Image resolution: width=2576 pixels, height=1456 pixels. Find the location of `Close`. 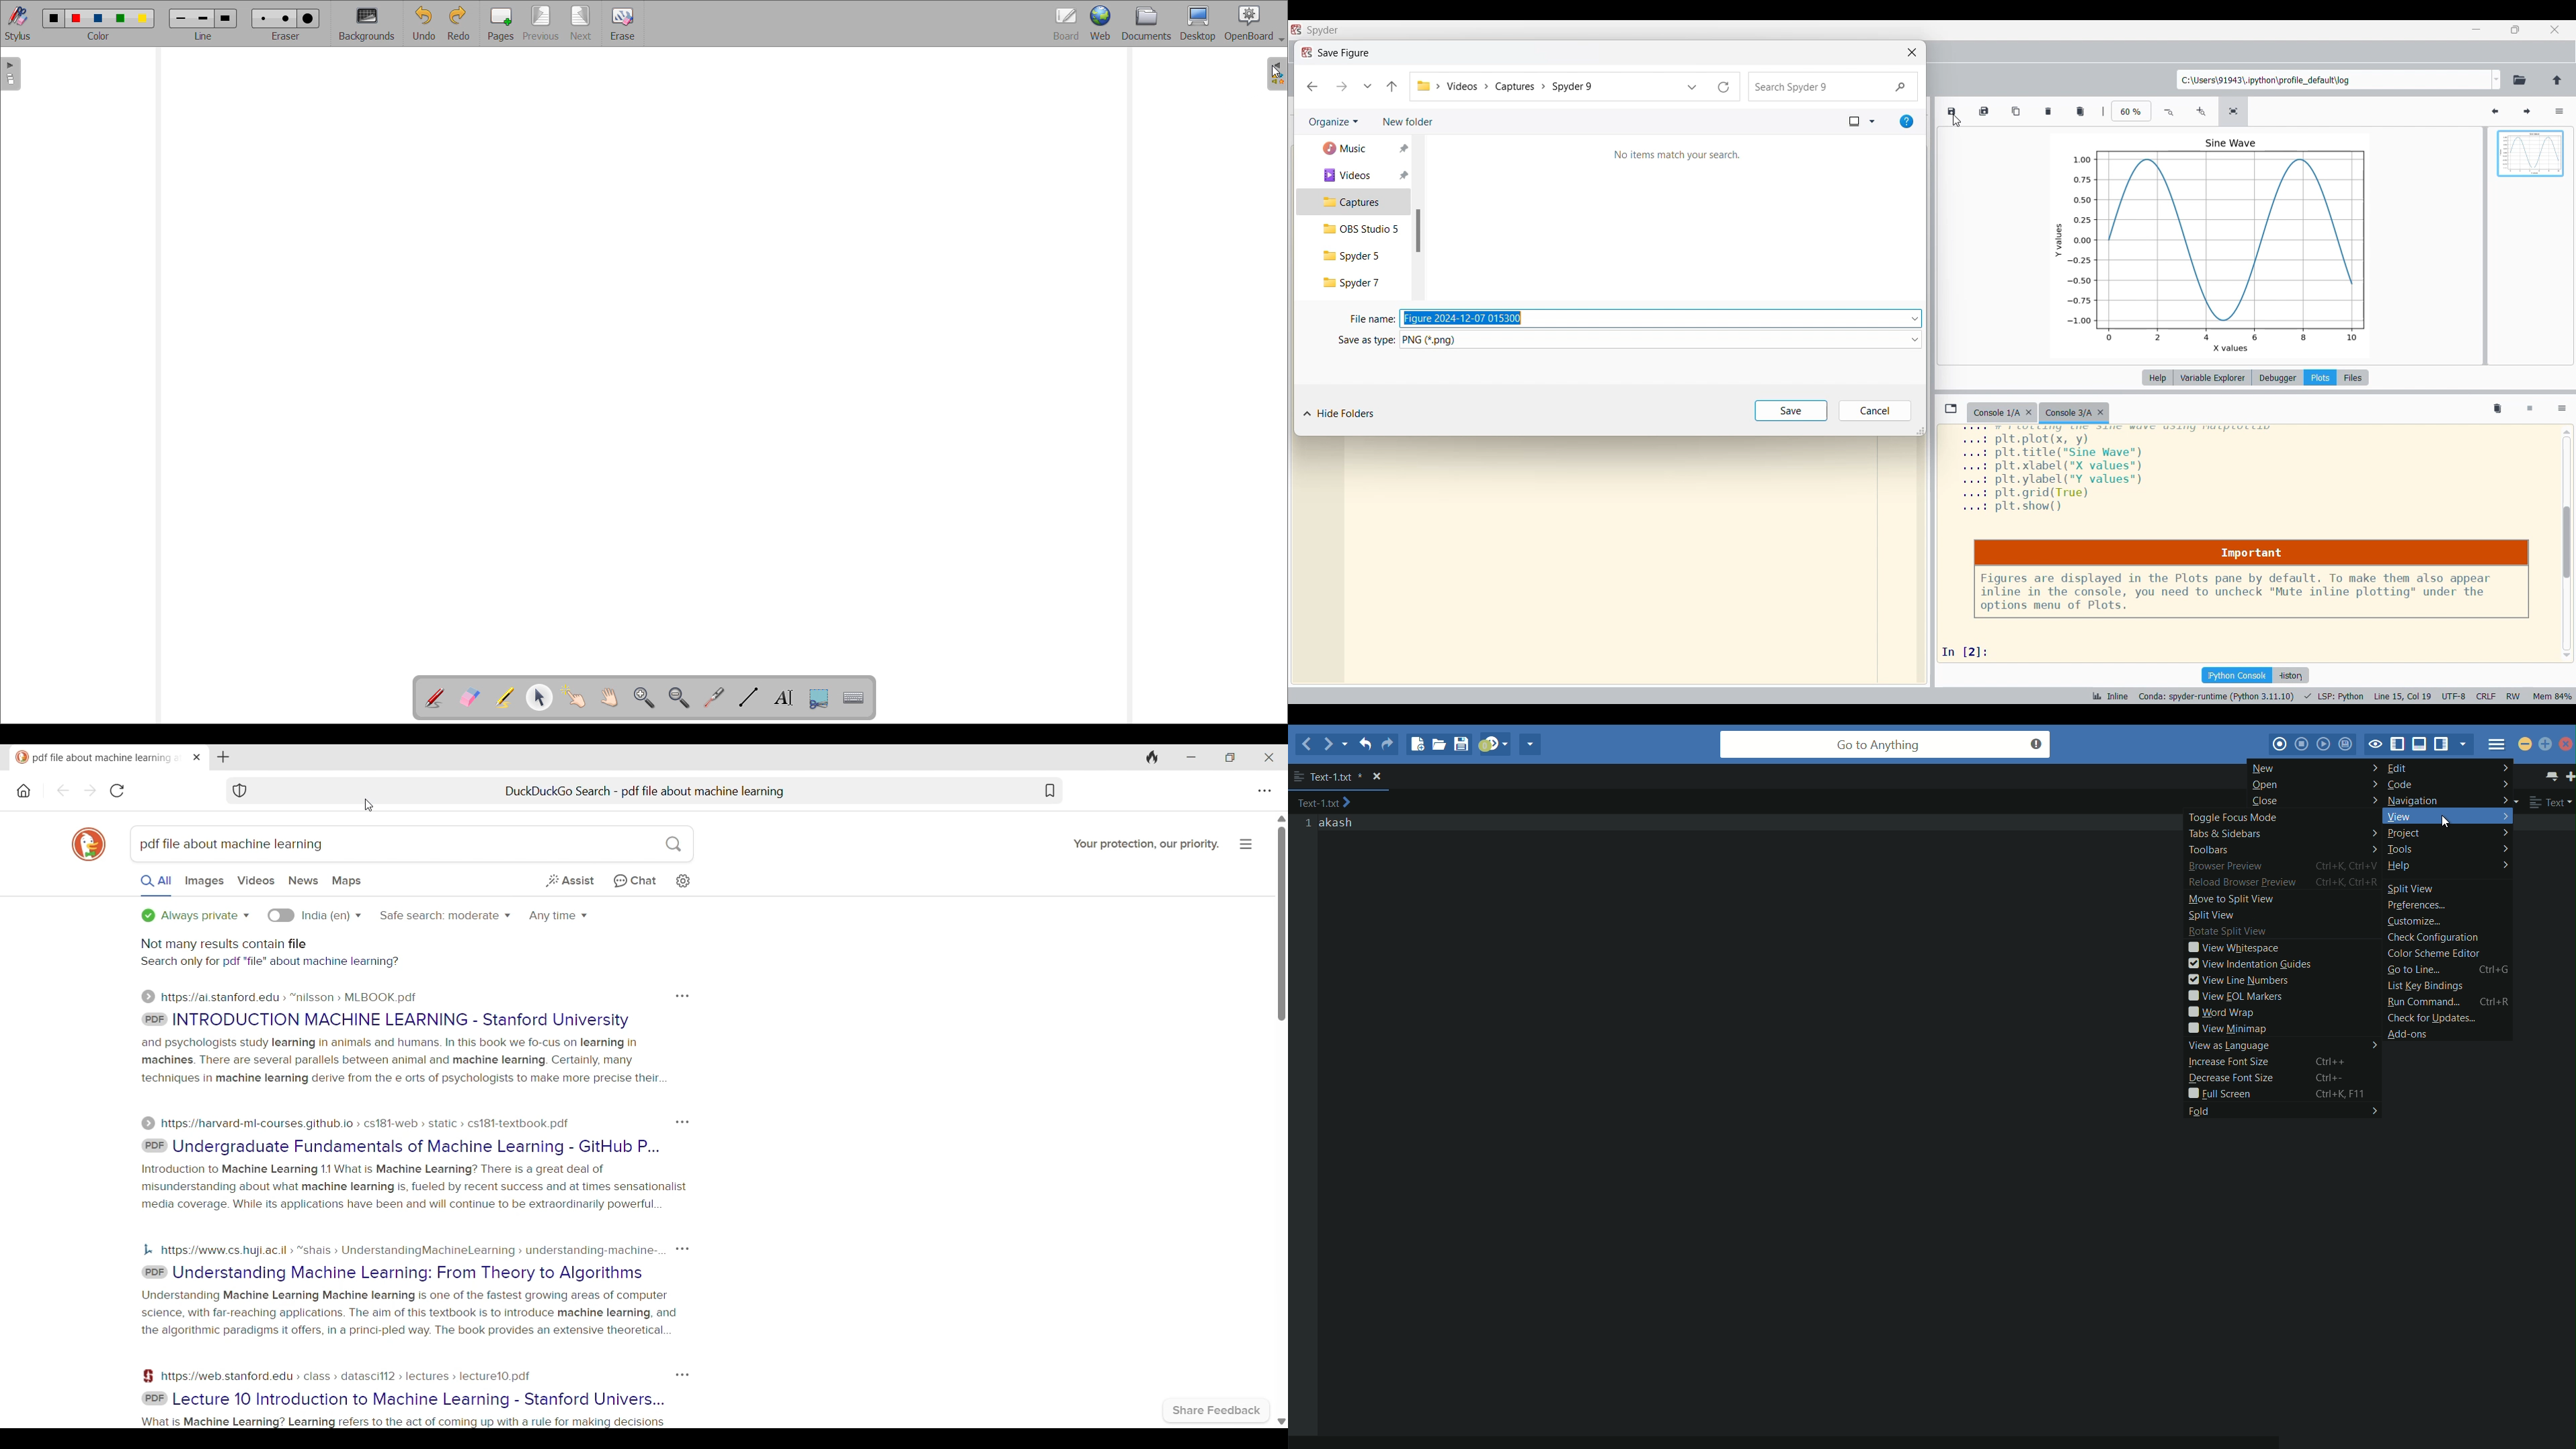

Close is located at coordinates (1912, 52).